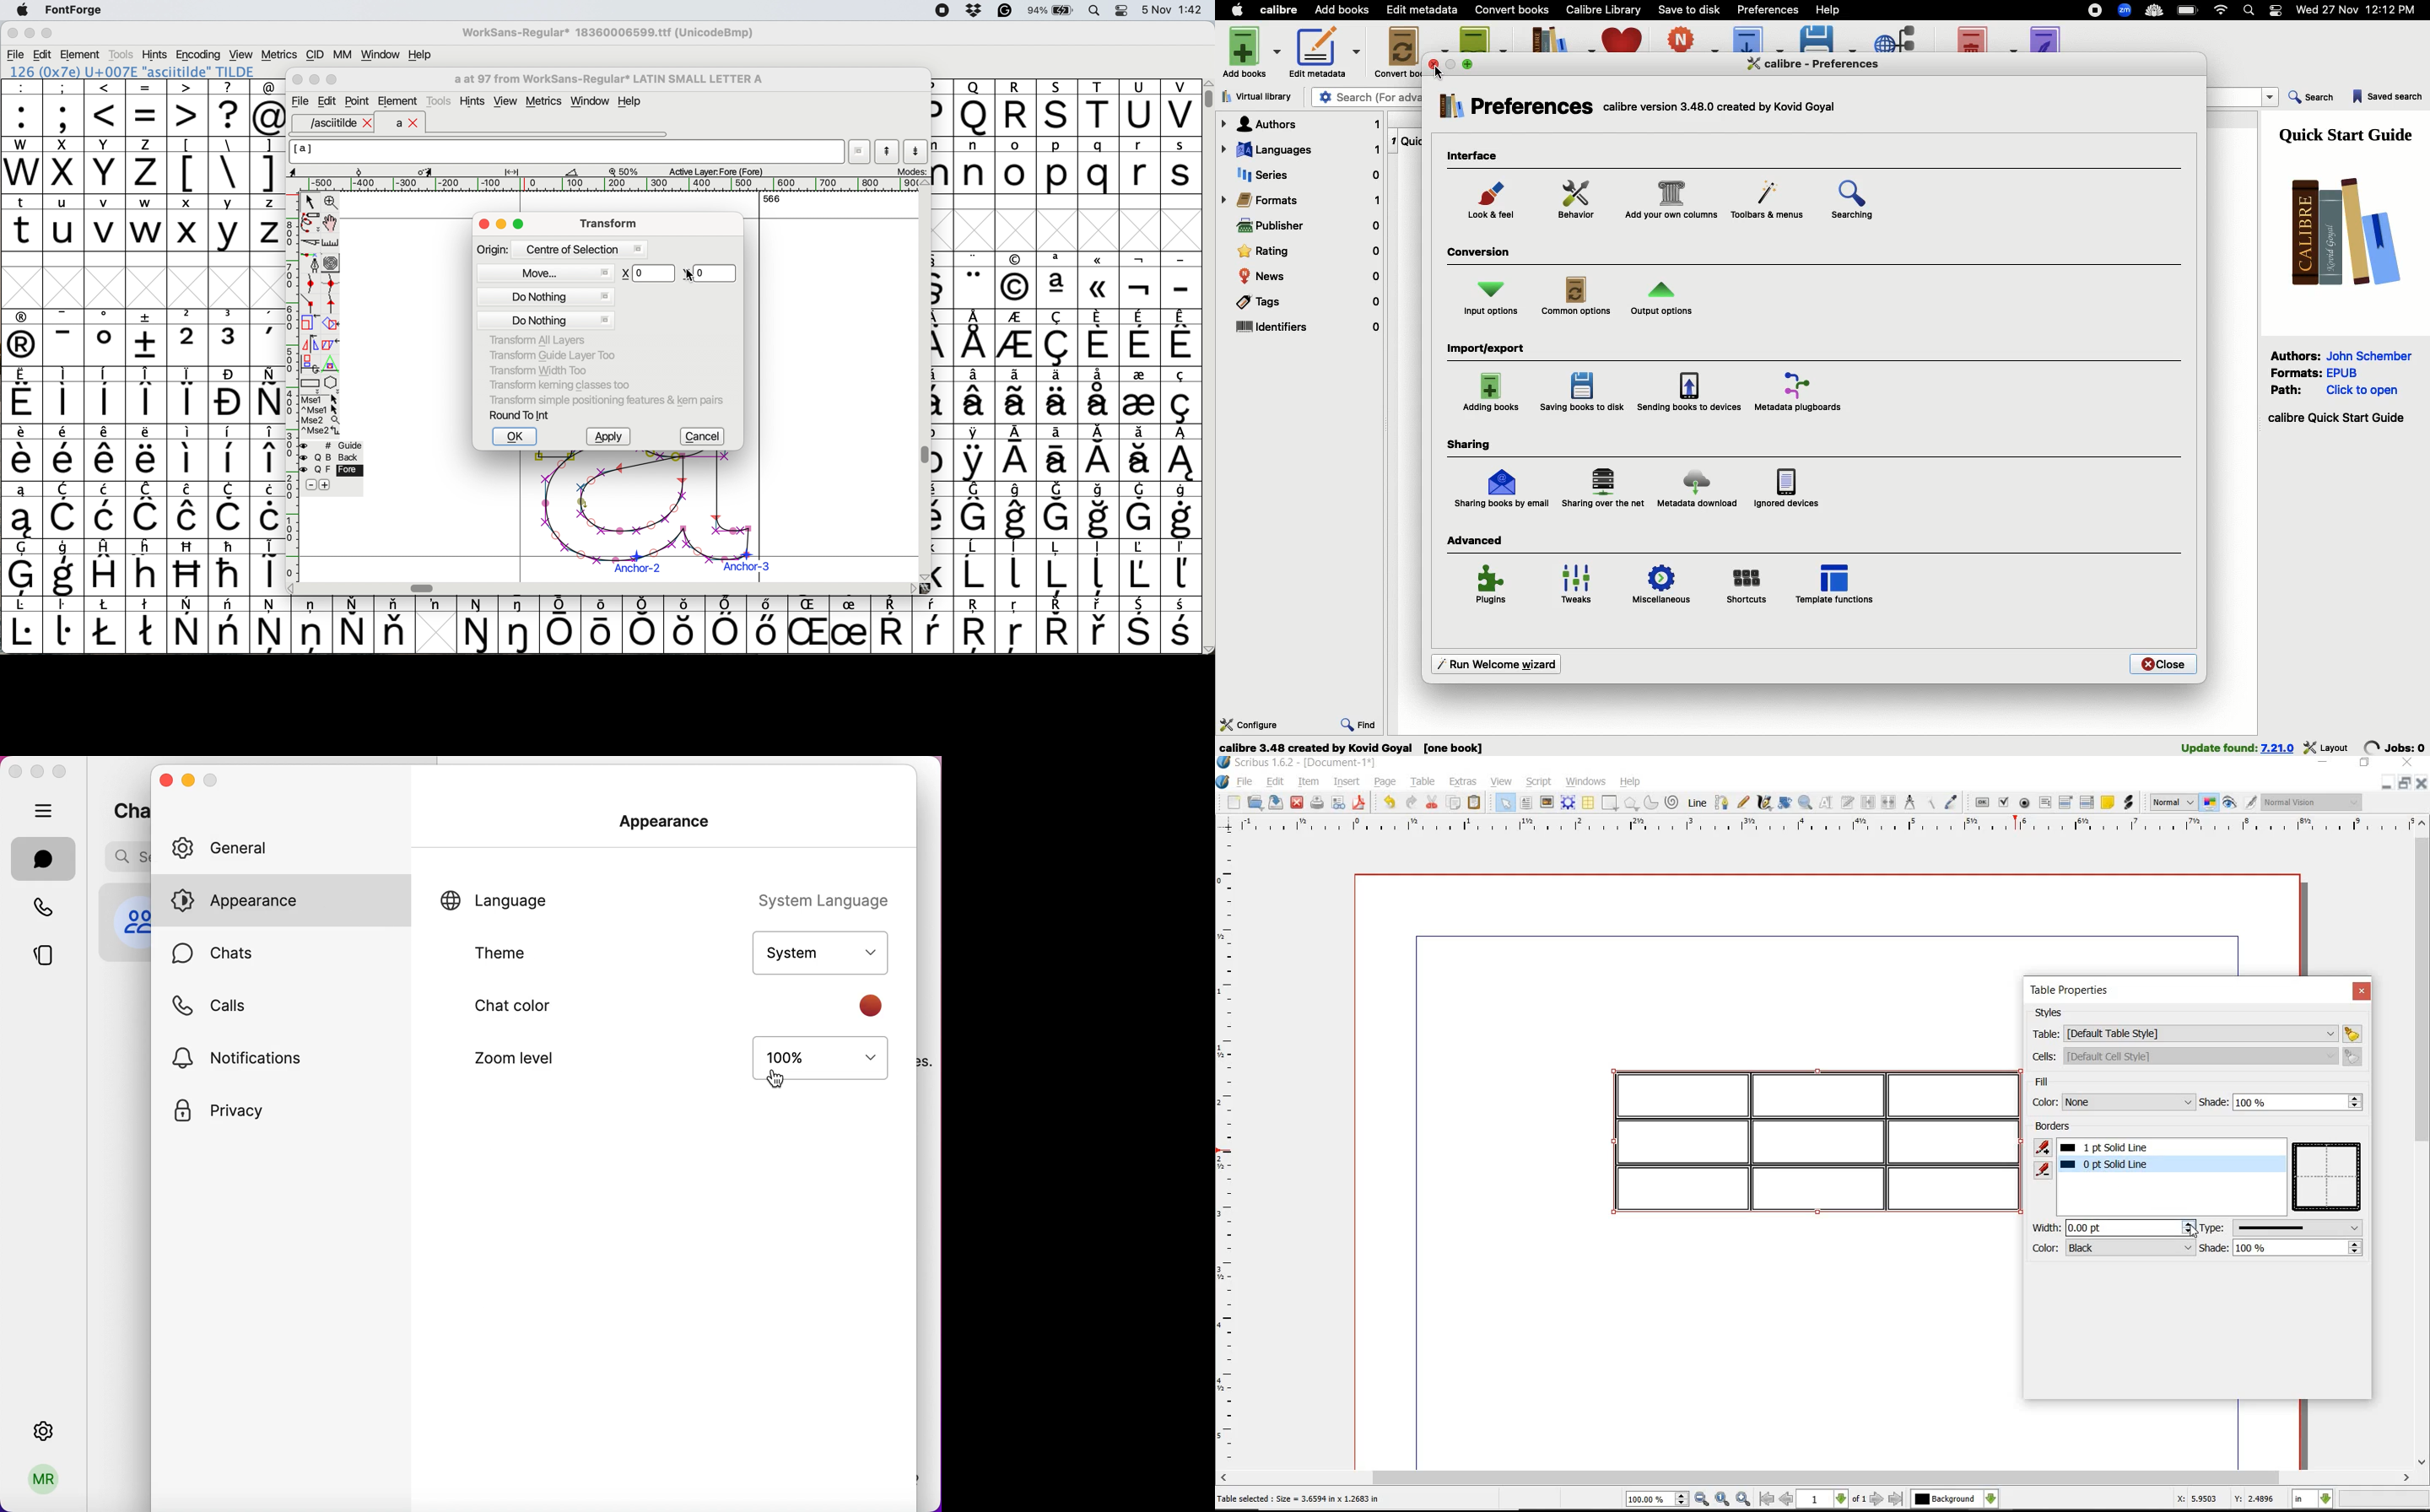  What do you see at coordinates (1475, 802) in the screenshot?
I see `paste` at bounding box center [1475, 802].